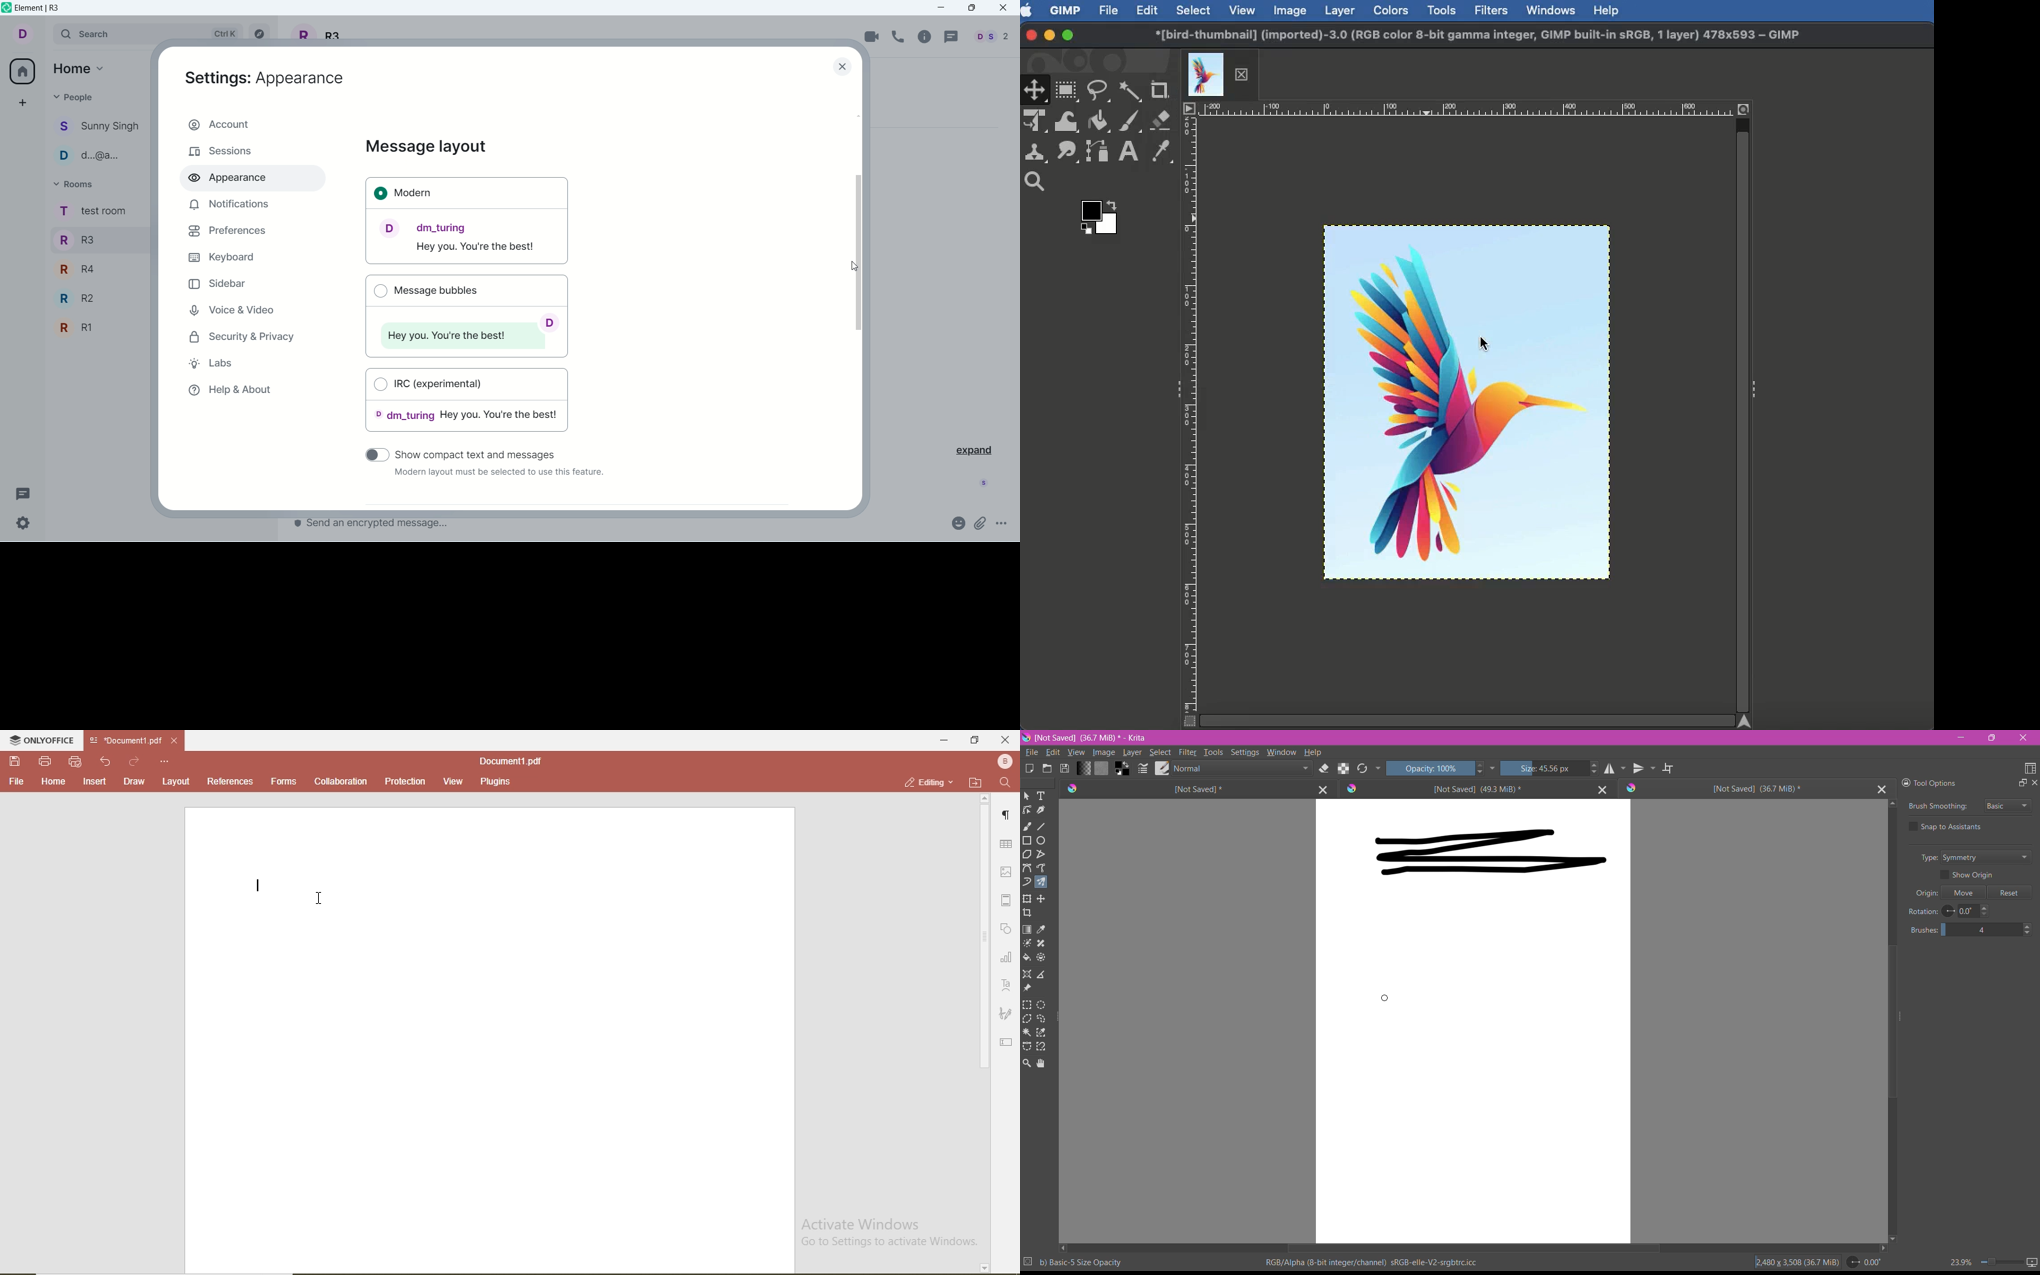 This screenshot has width=2044, height=1288. Describe the element at coordinates (509, 761) in the screenshot. I see `document` at that location.